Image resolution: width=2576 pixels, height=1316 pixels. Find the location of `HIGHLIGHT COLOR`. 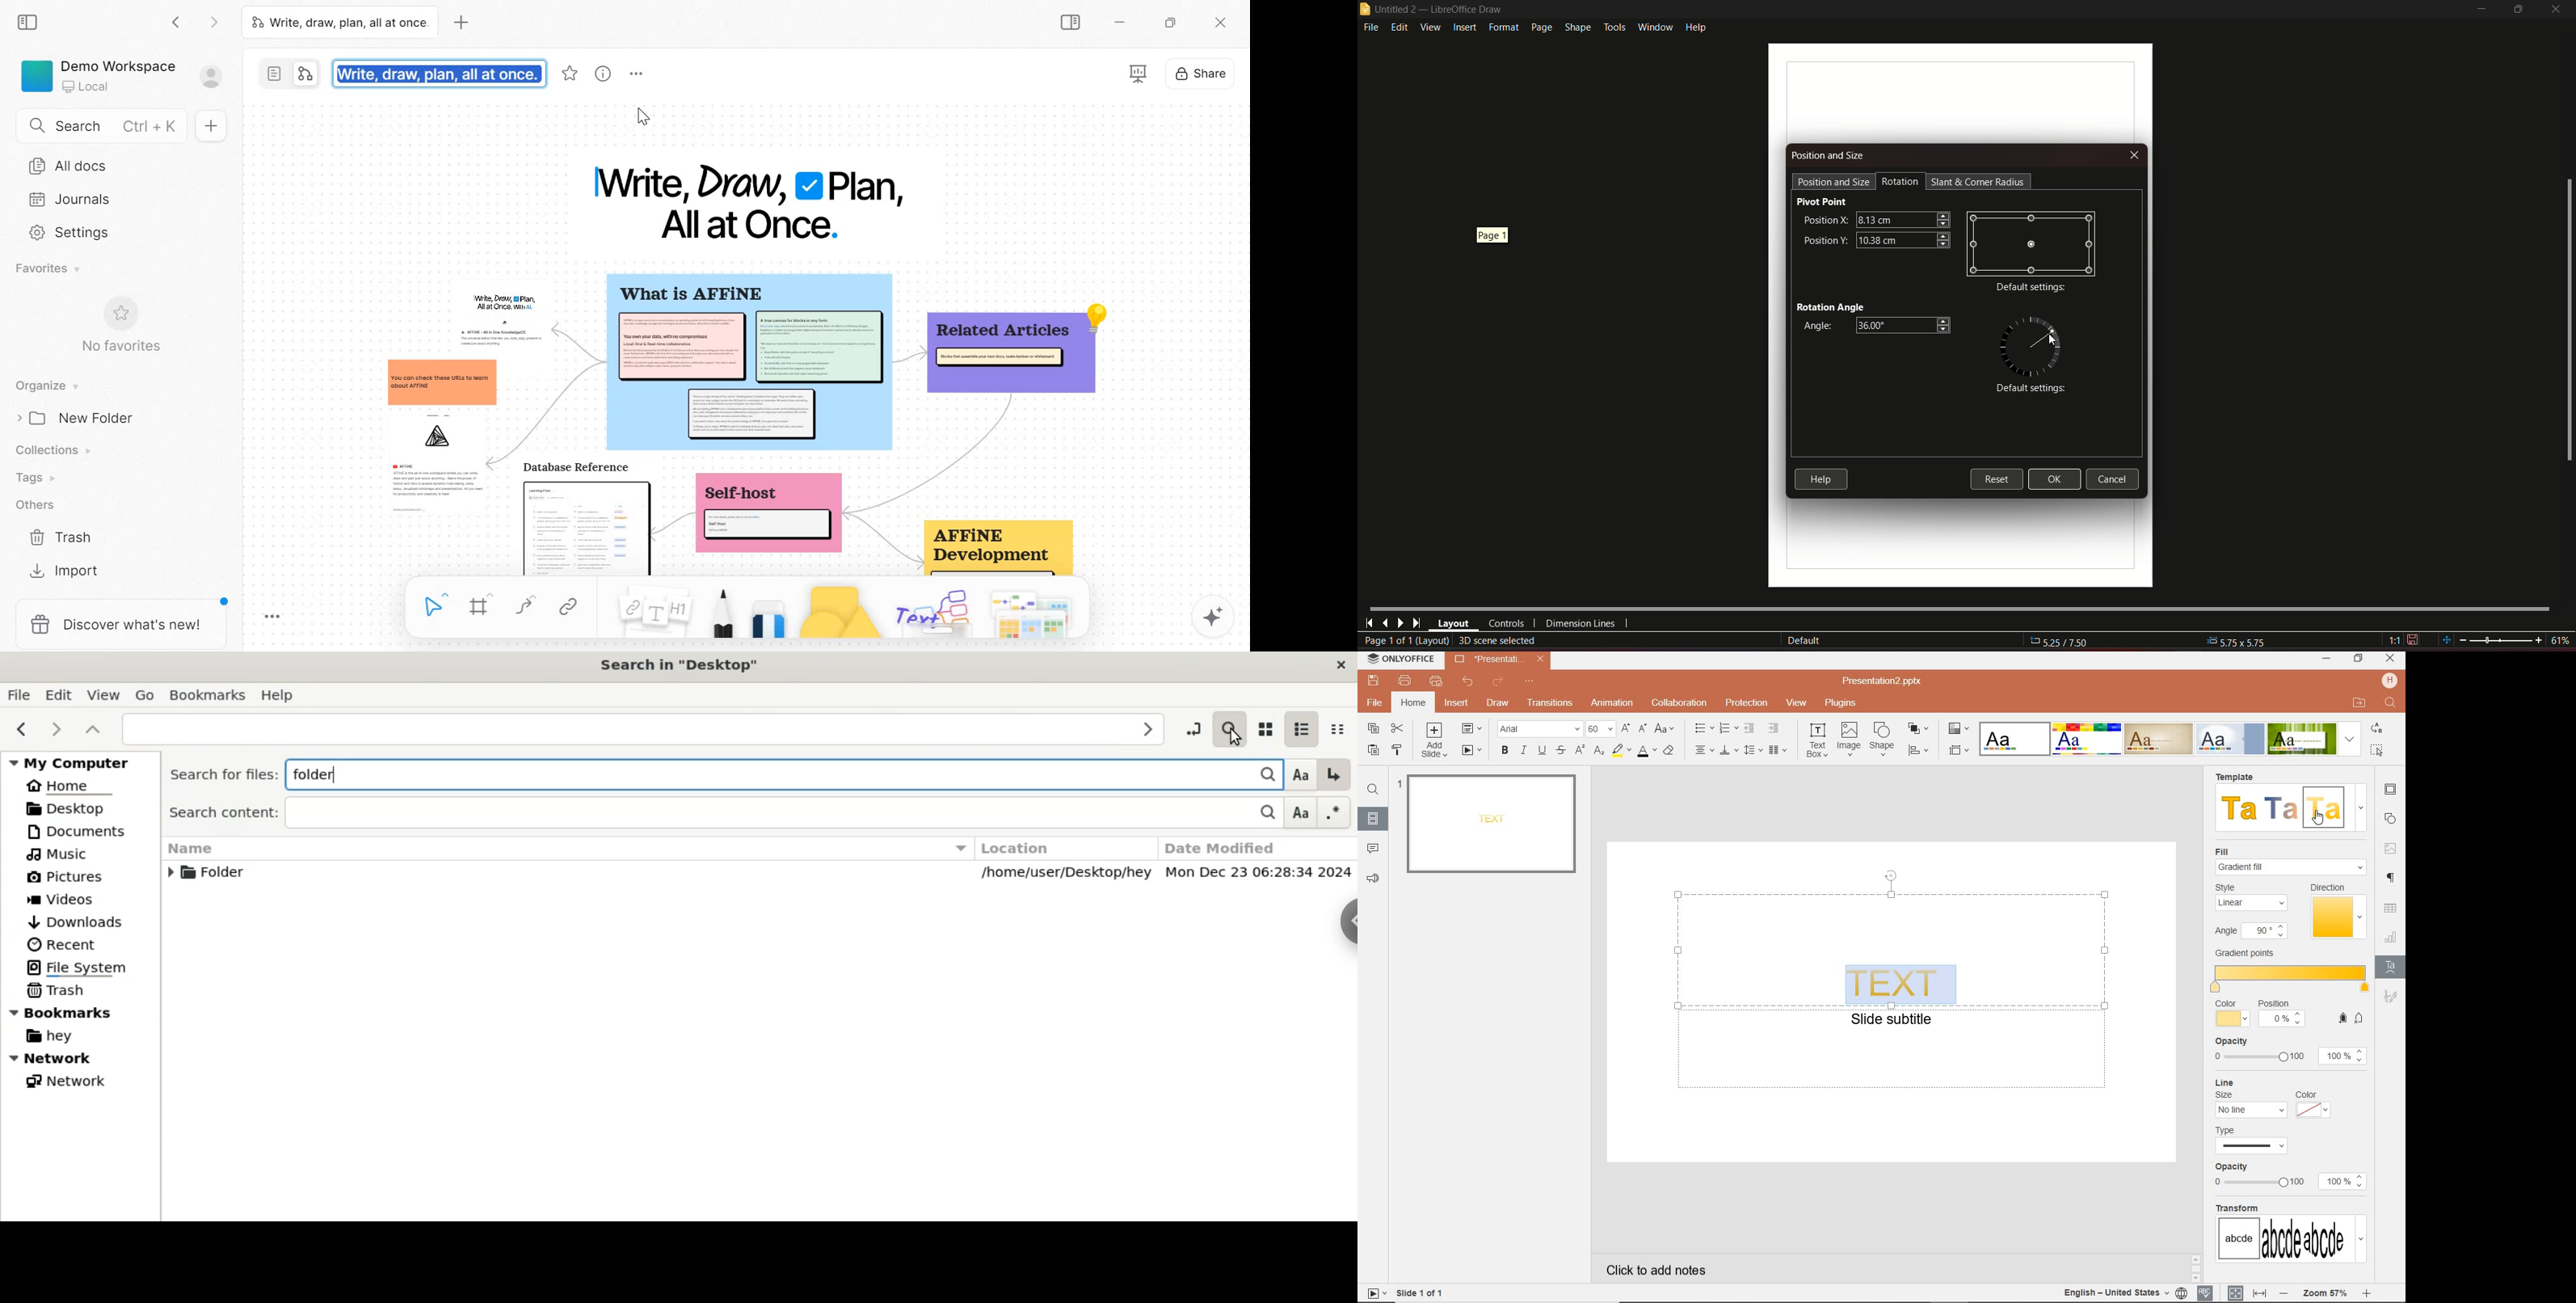

HIGHLIGHT COLOR is located at coordinates (1619, 751).